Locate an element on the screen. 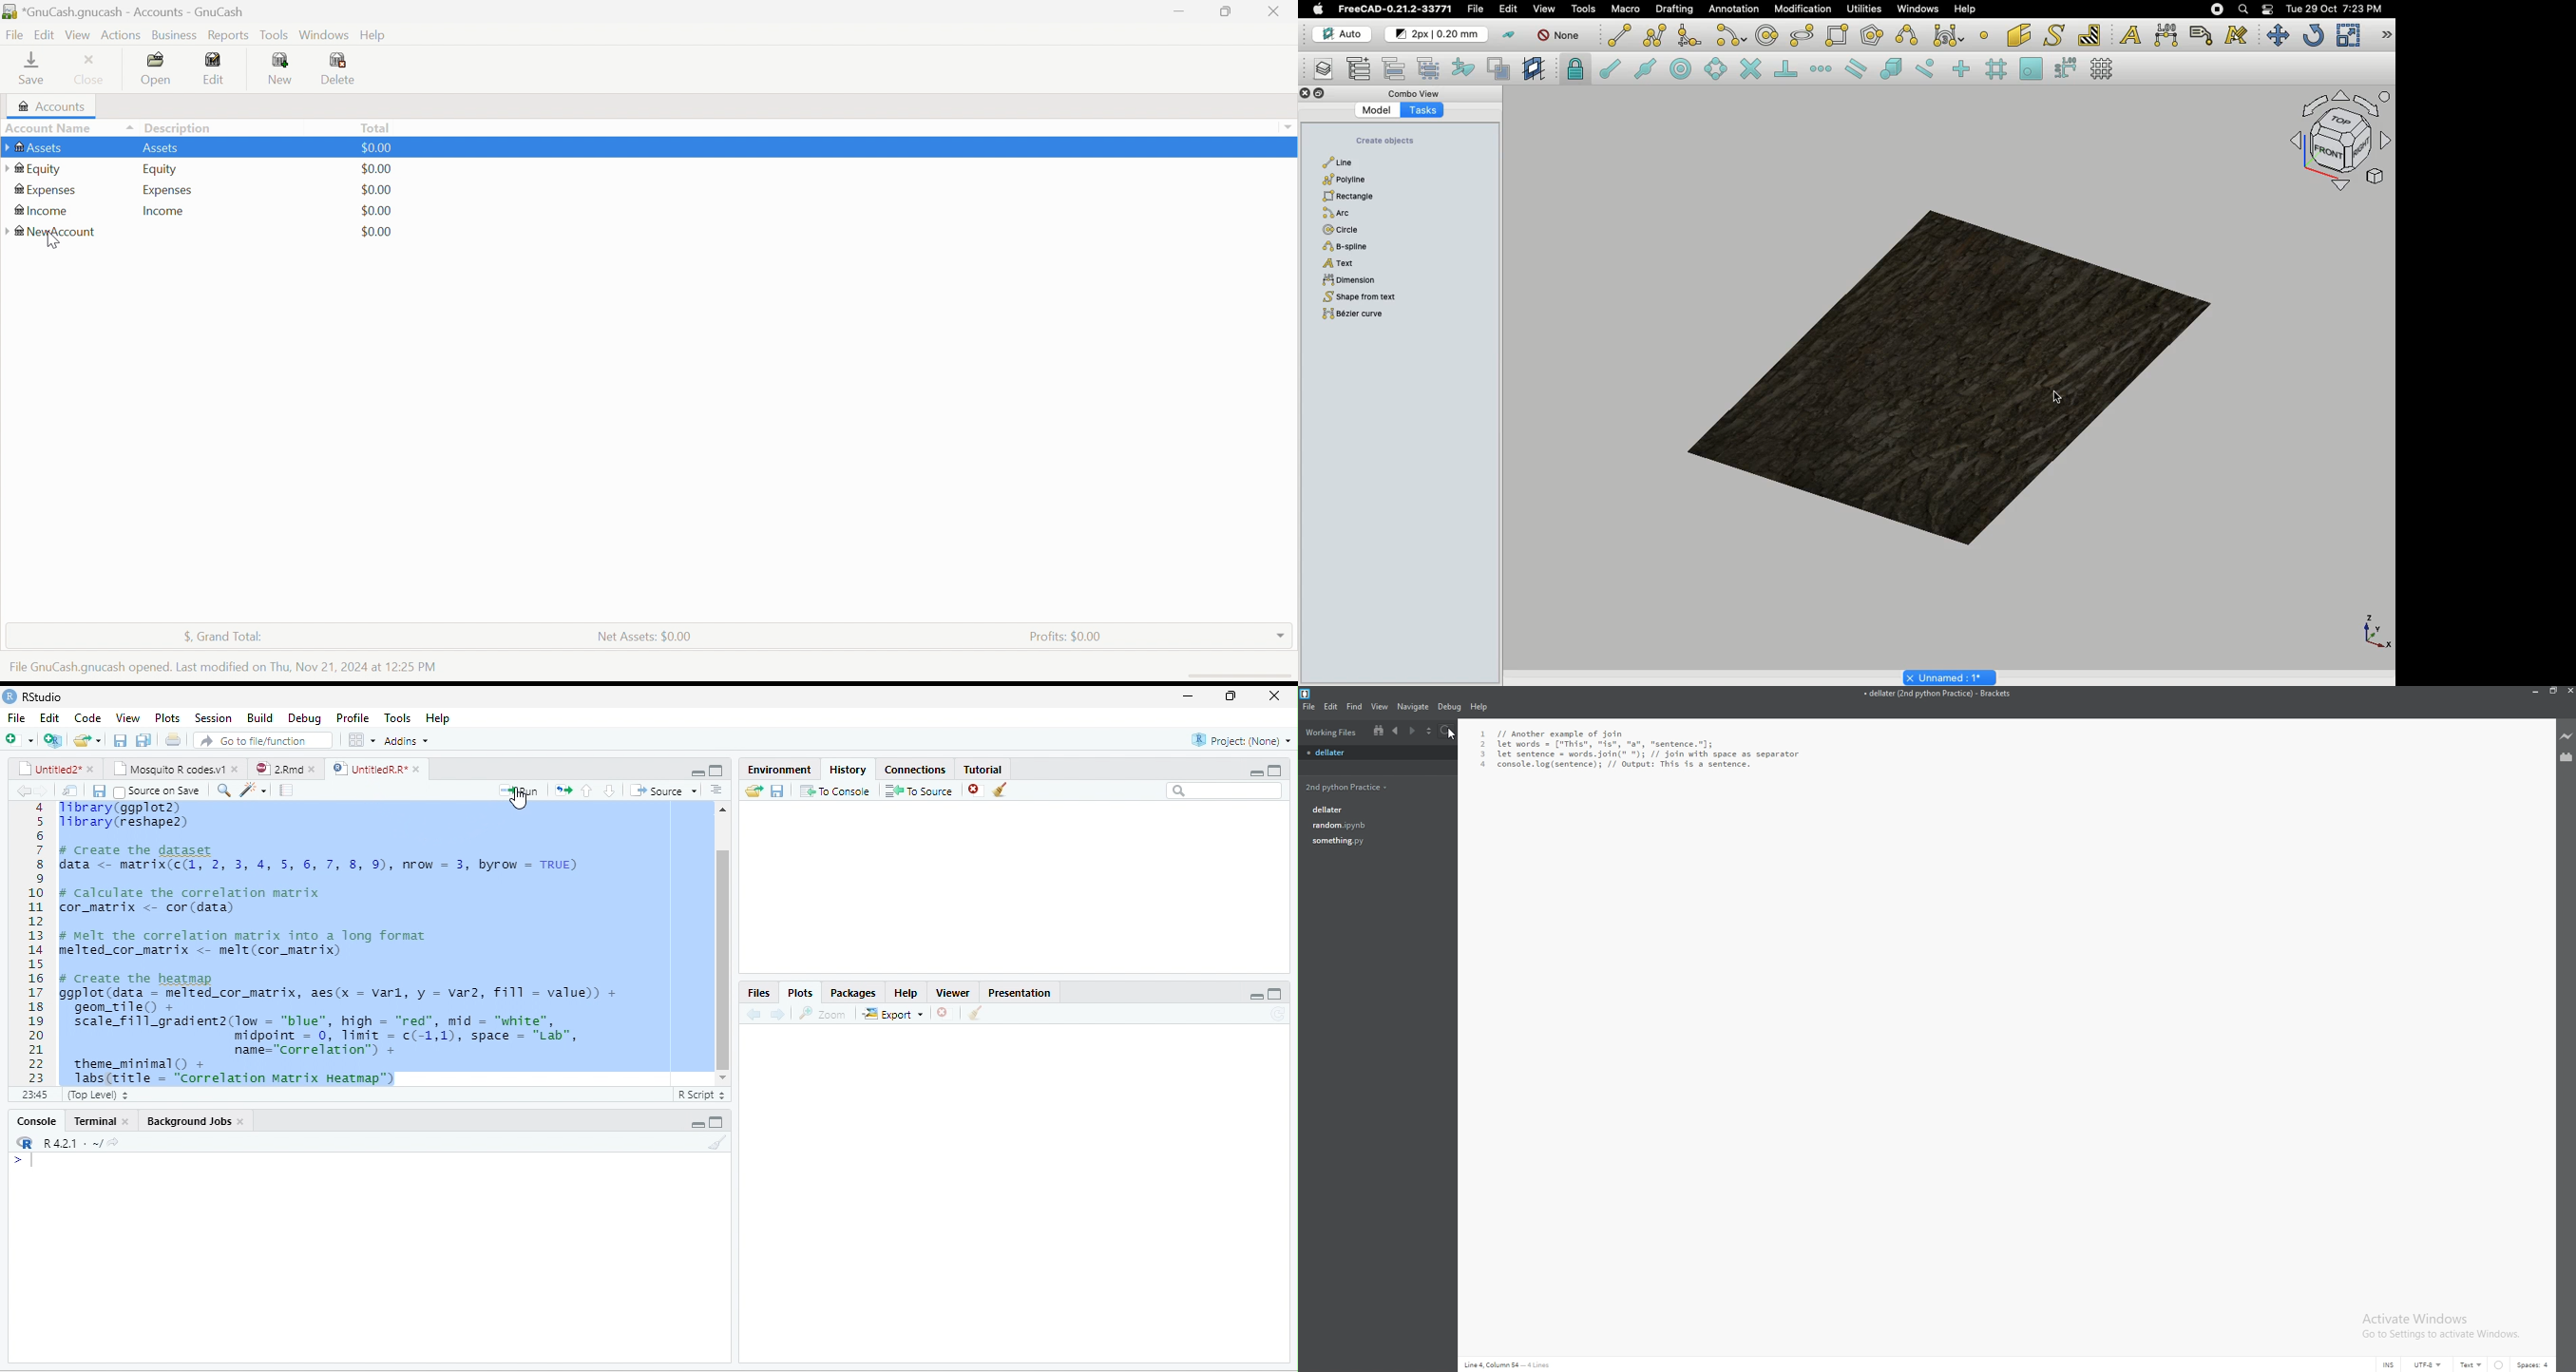 The height and width of the screenshot is (1372, 2576). linter is located at coordinates (2500, 1365).